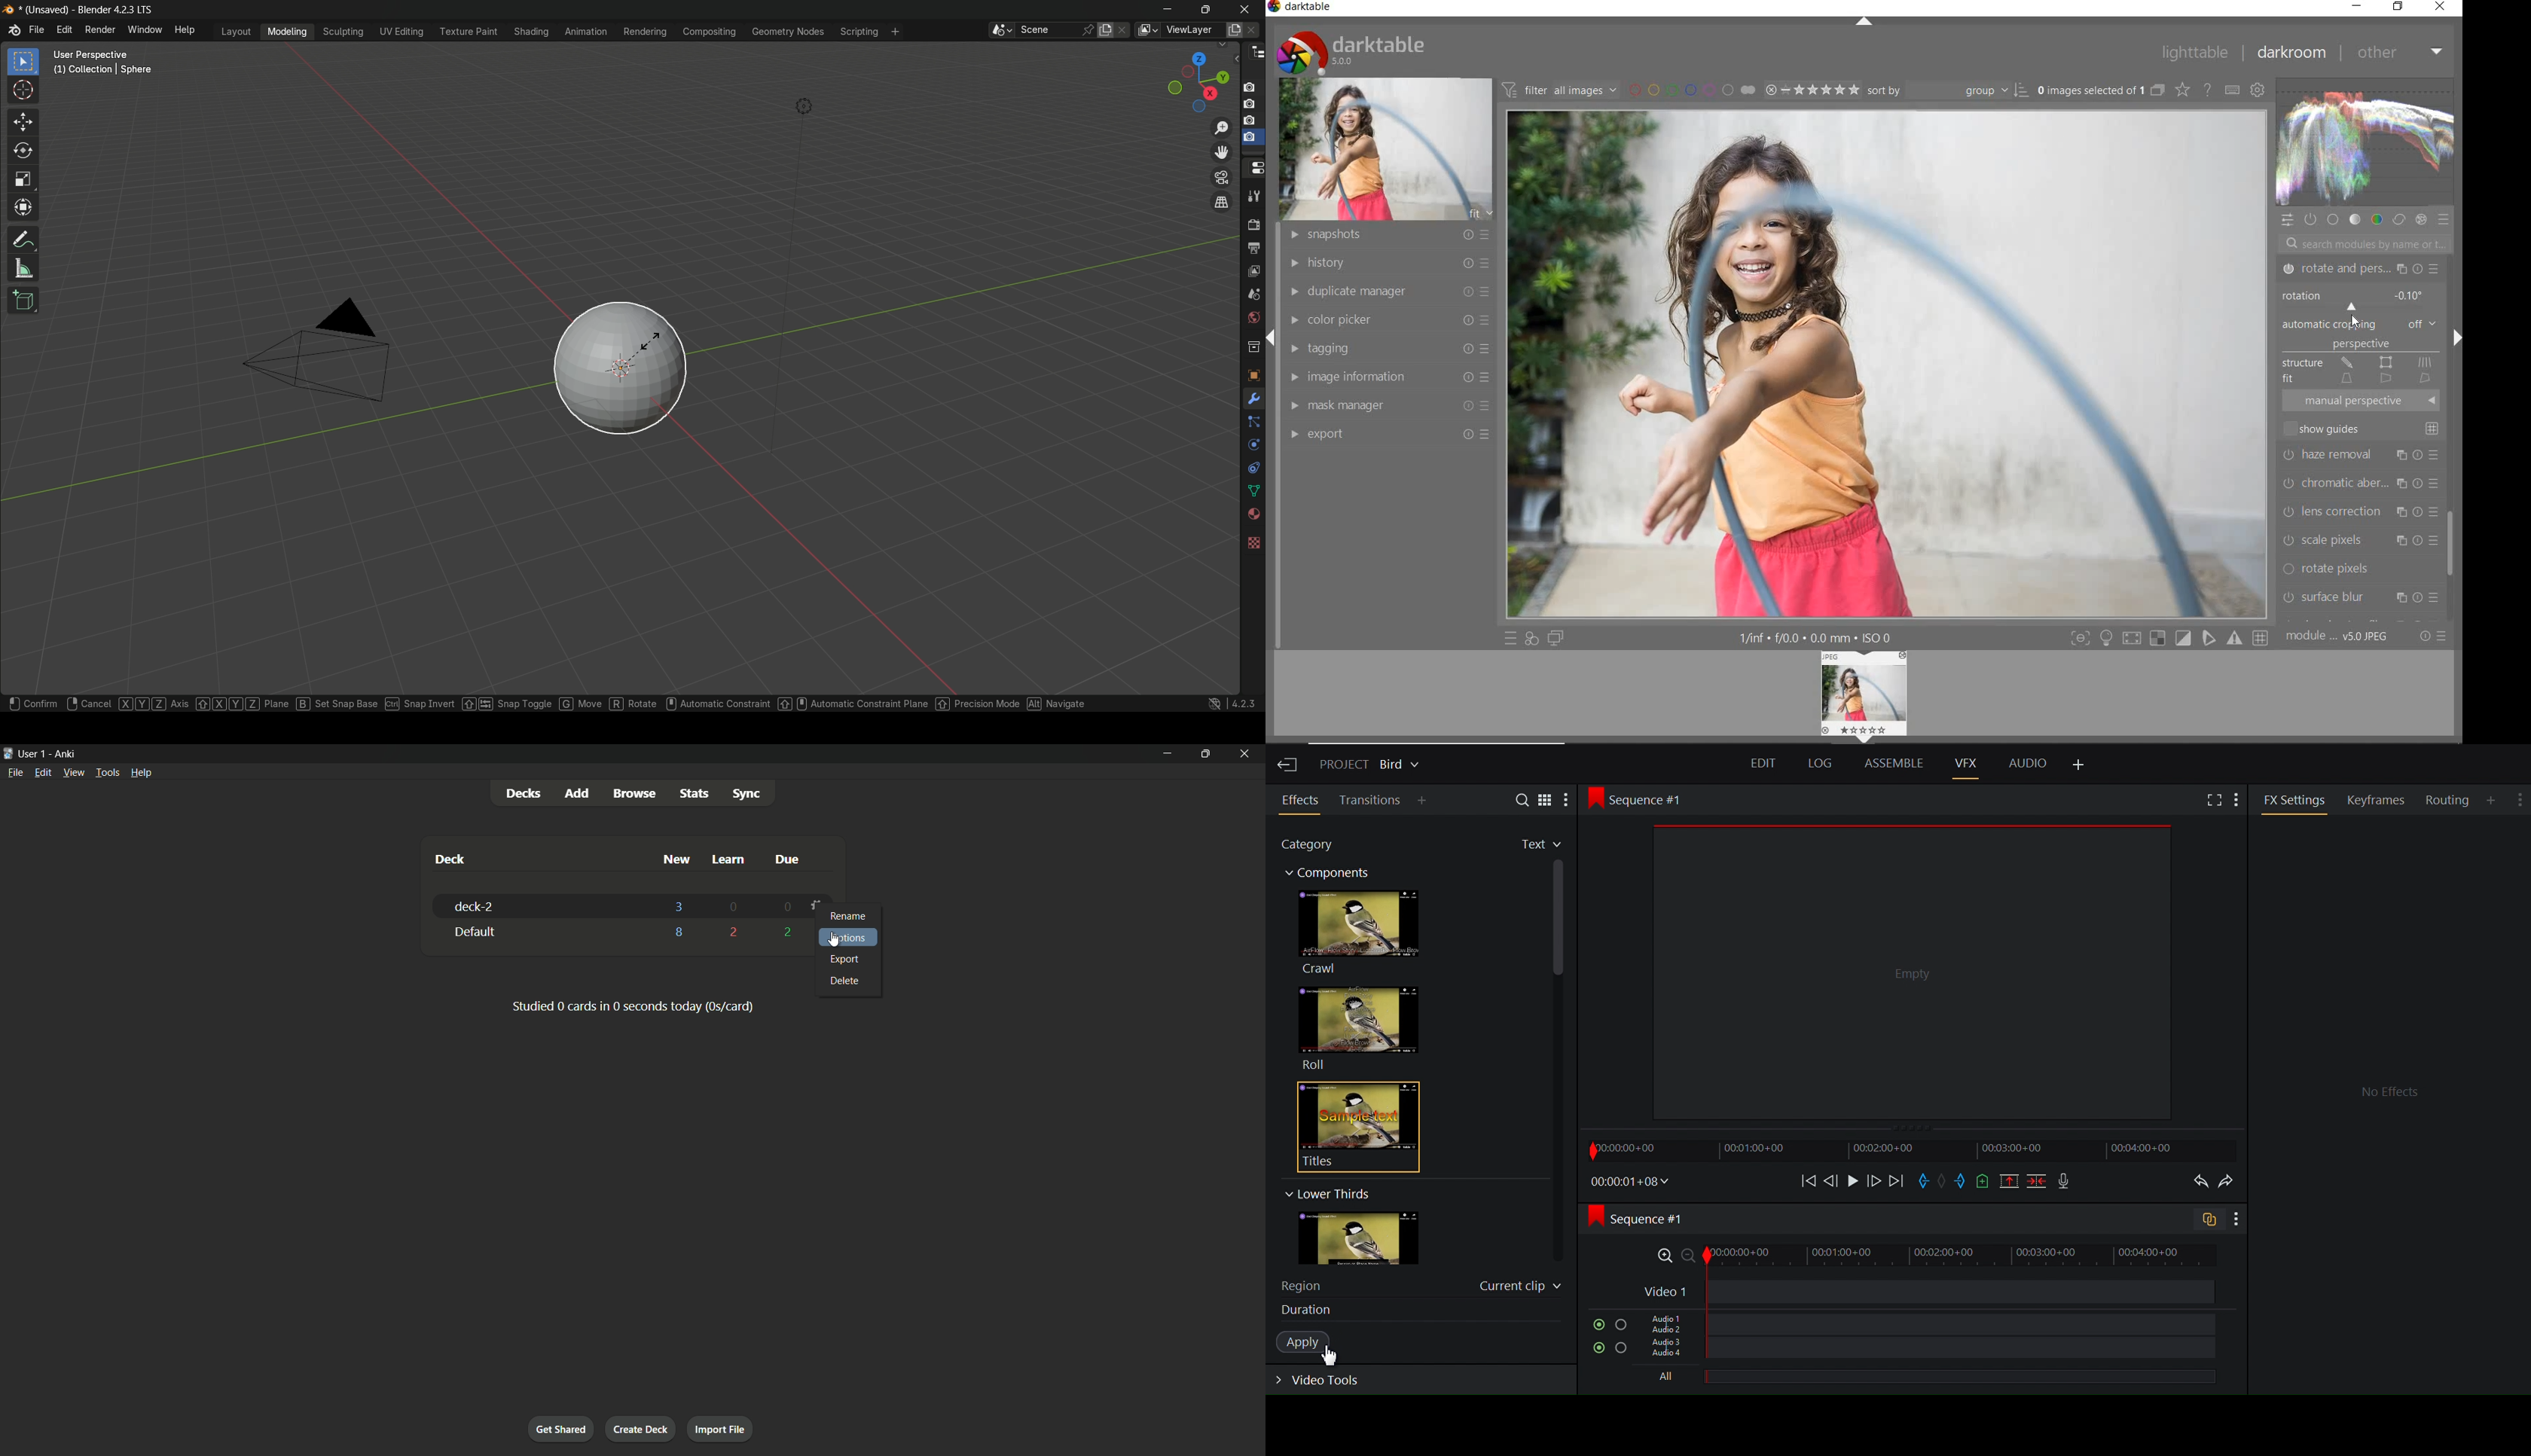  I want to click on scale pixels, so click(2356, 537).